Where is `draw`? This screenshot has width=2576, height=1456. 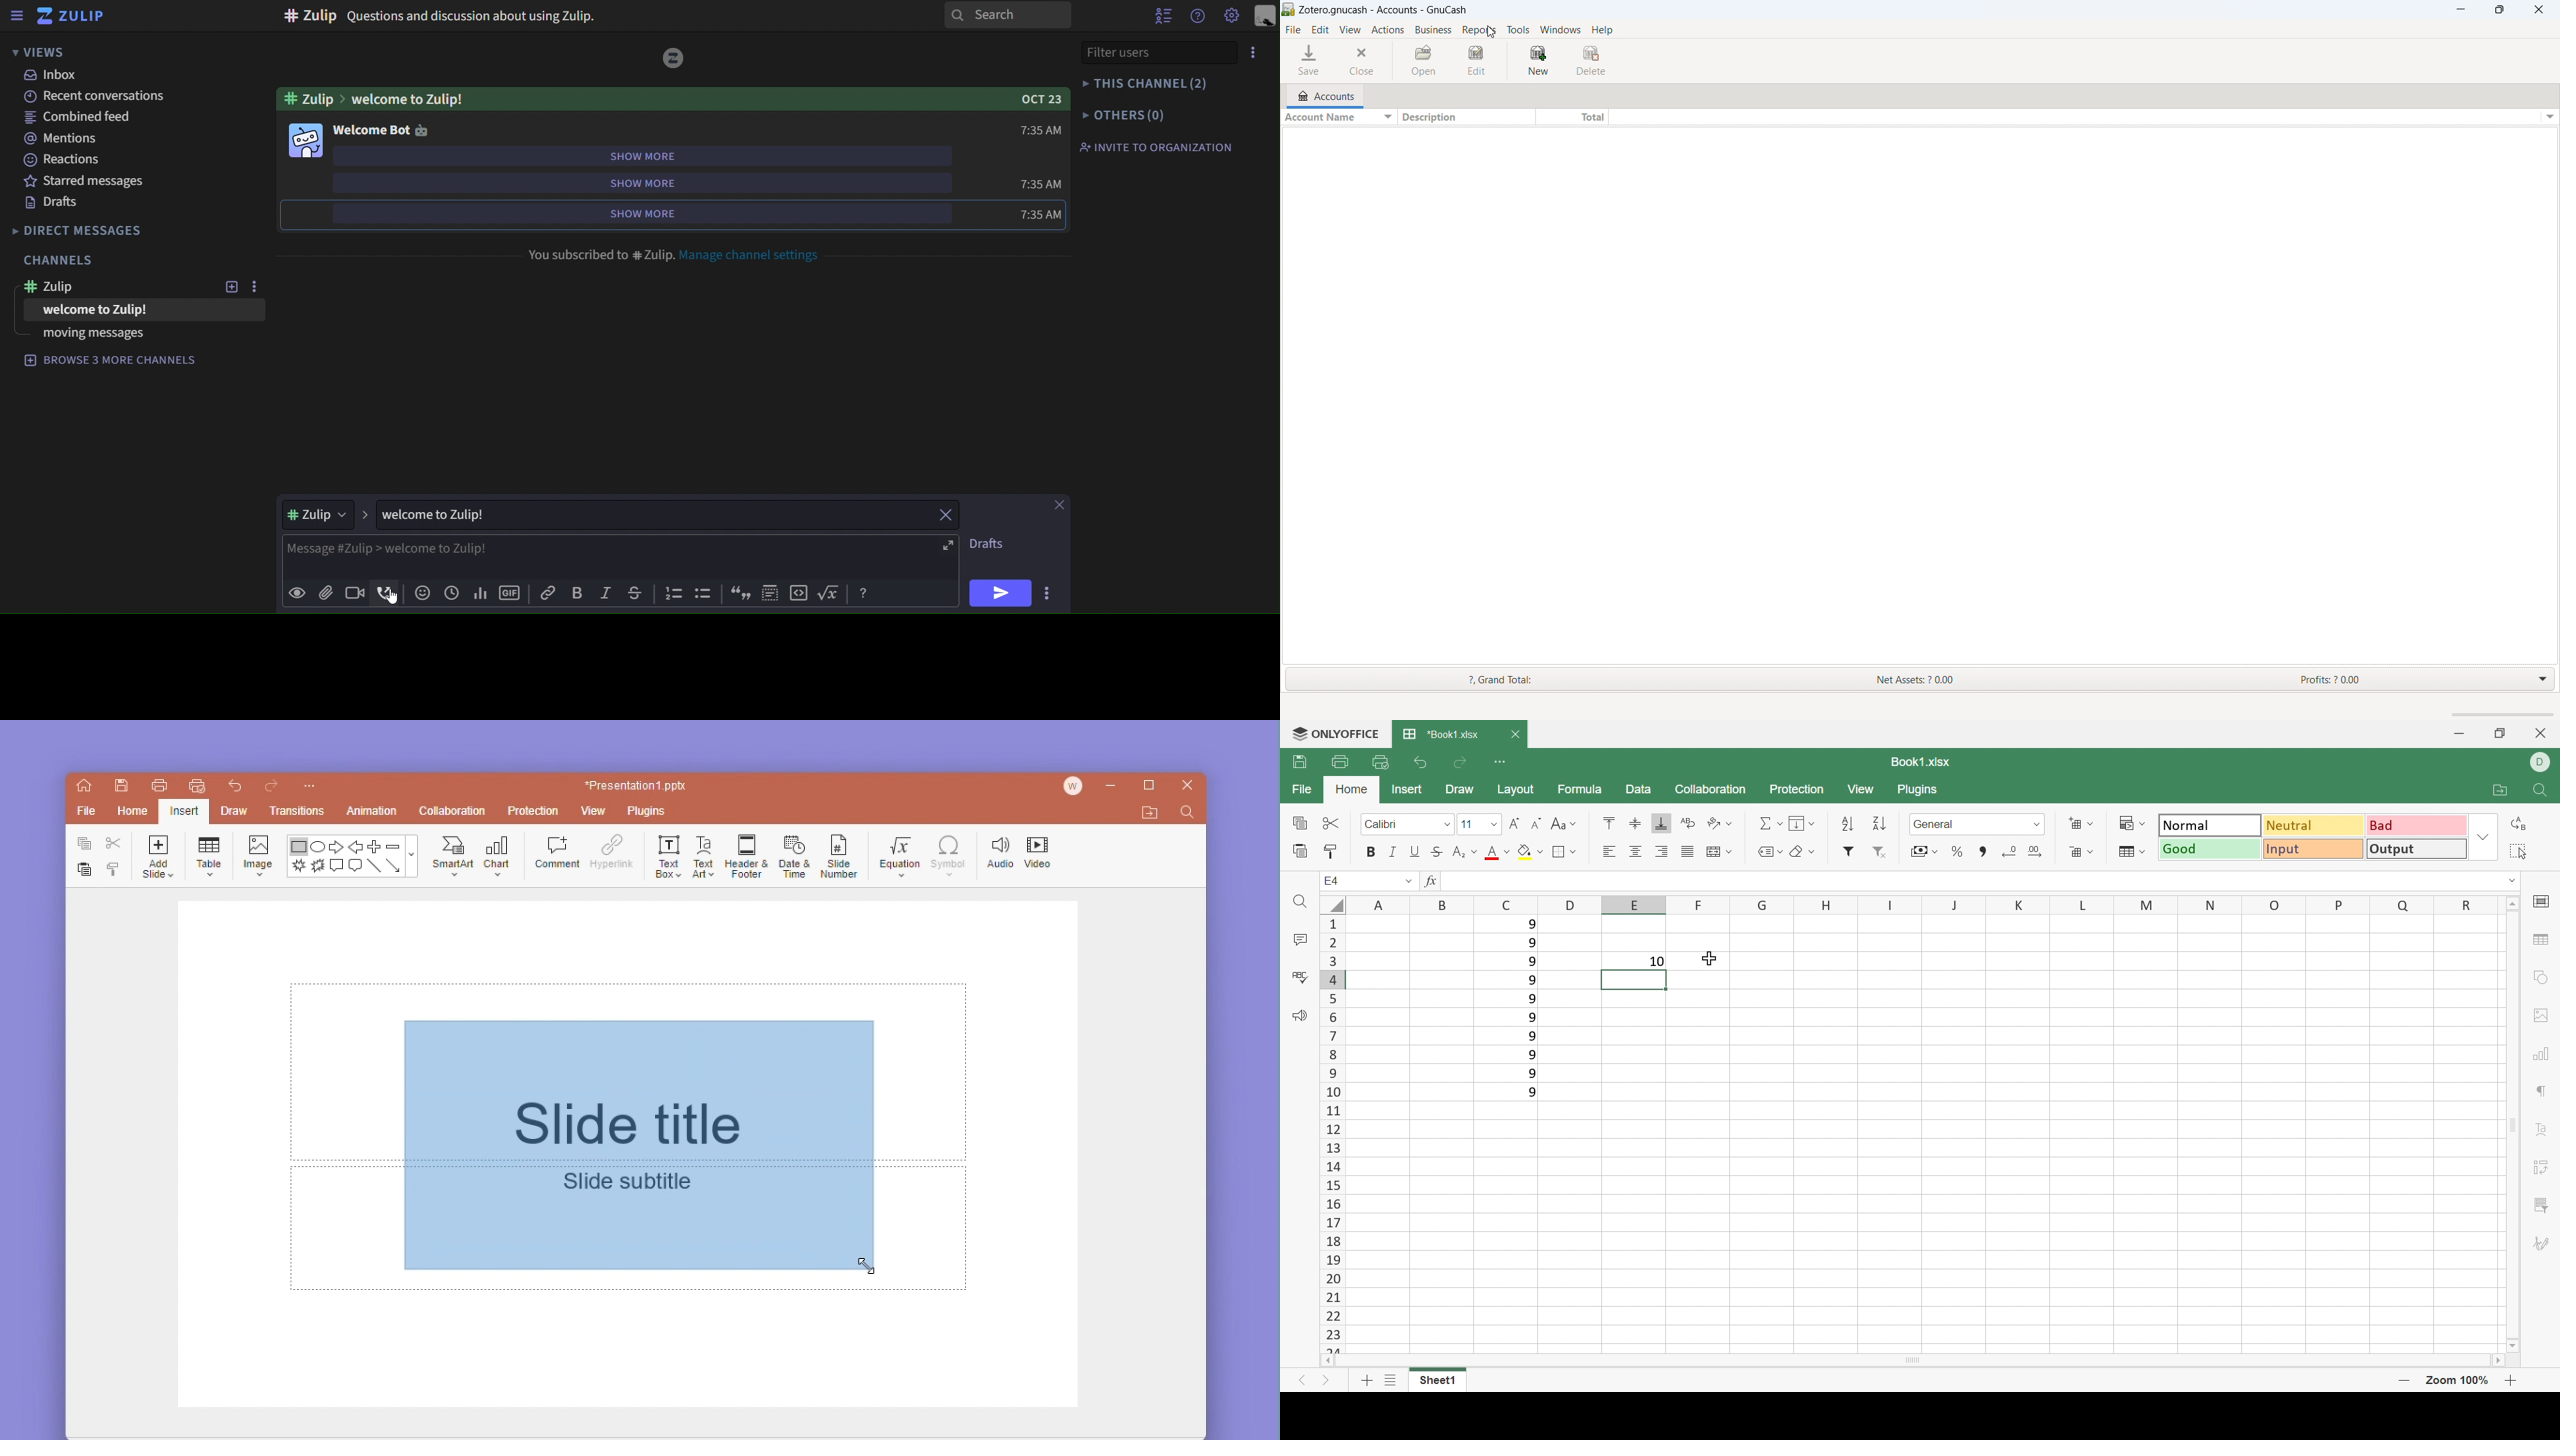
draw is located at coordinates (235, 809).